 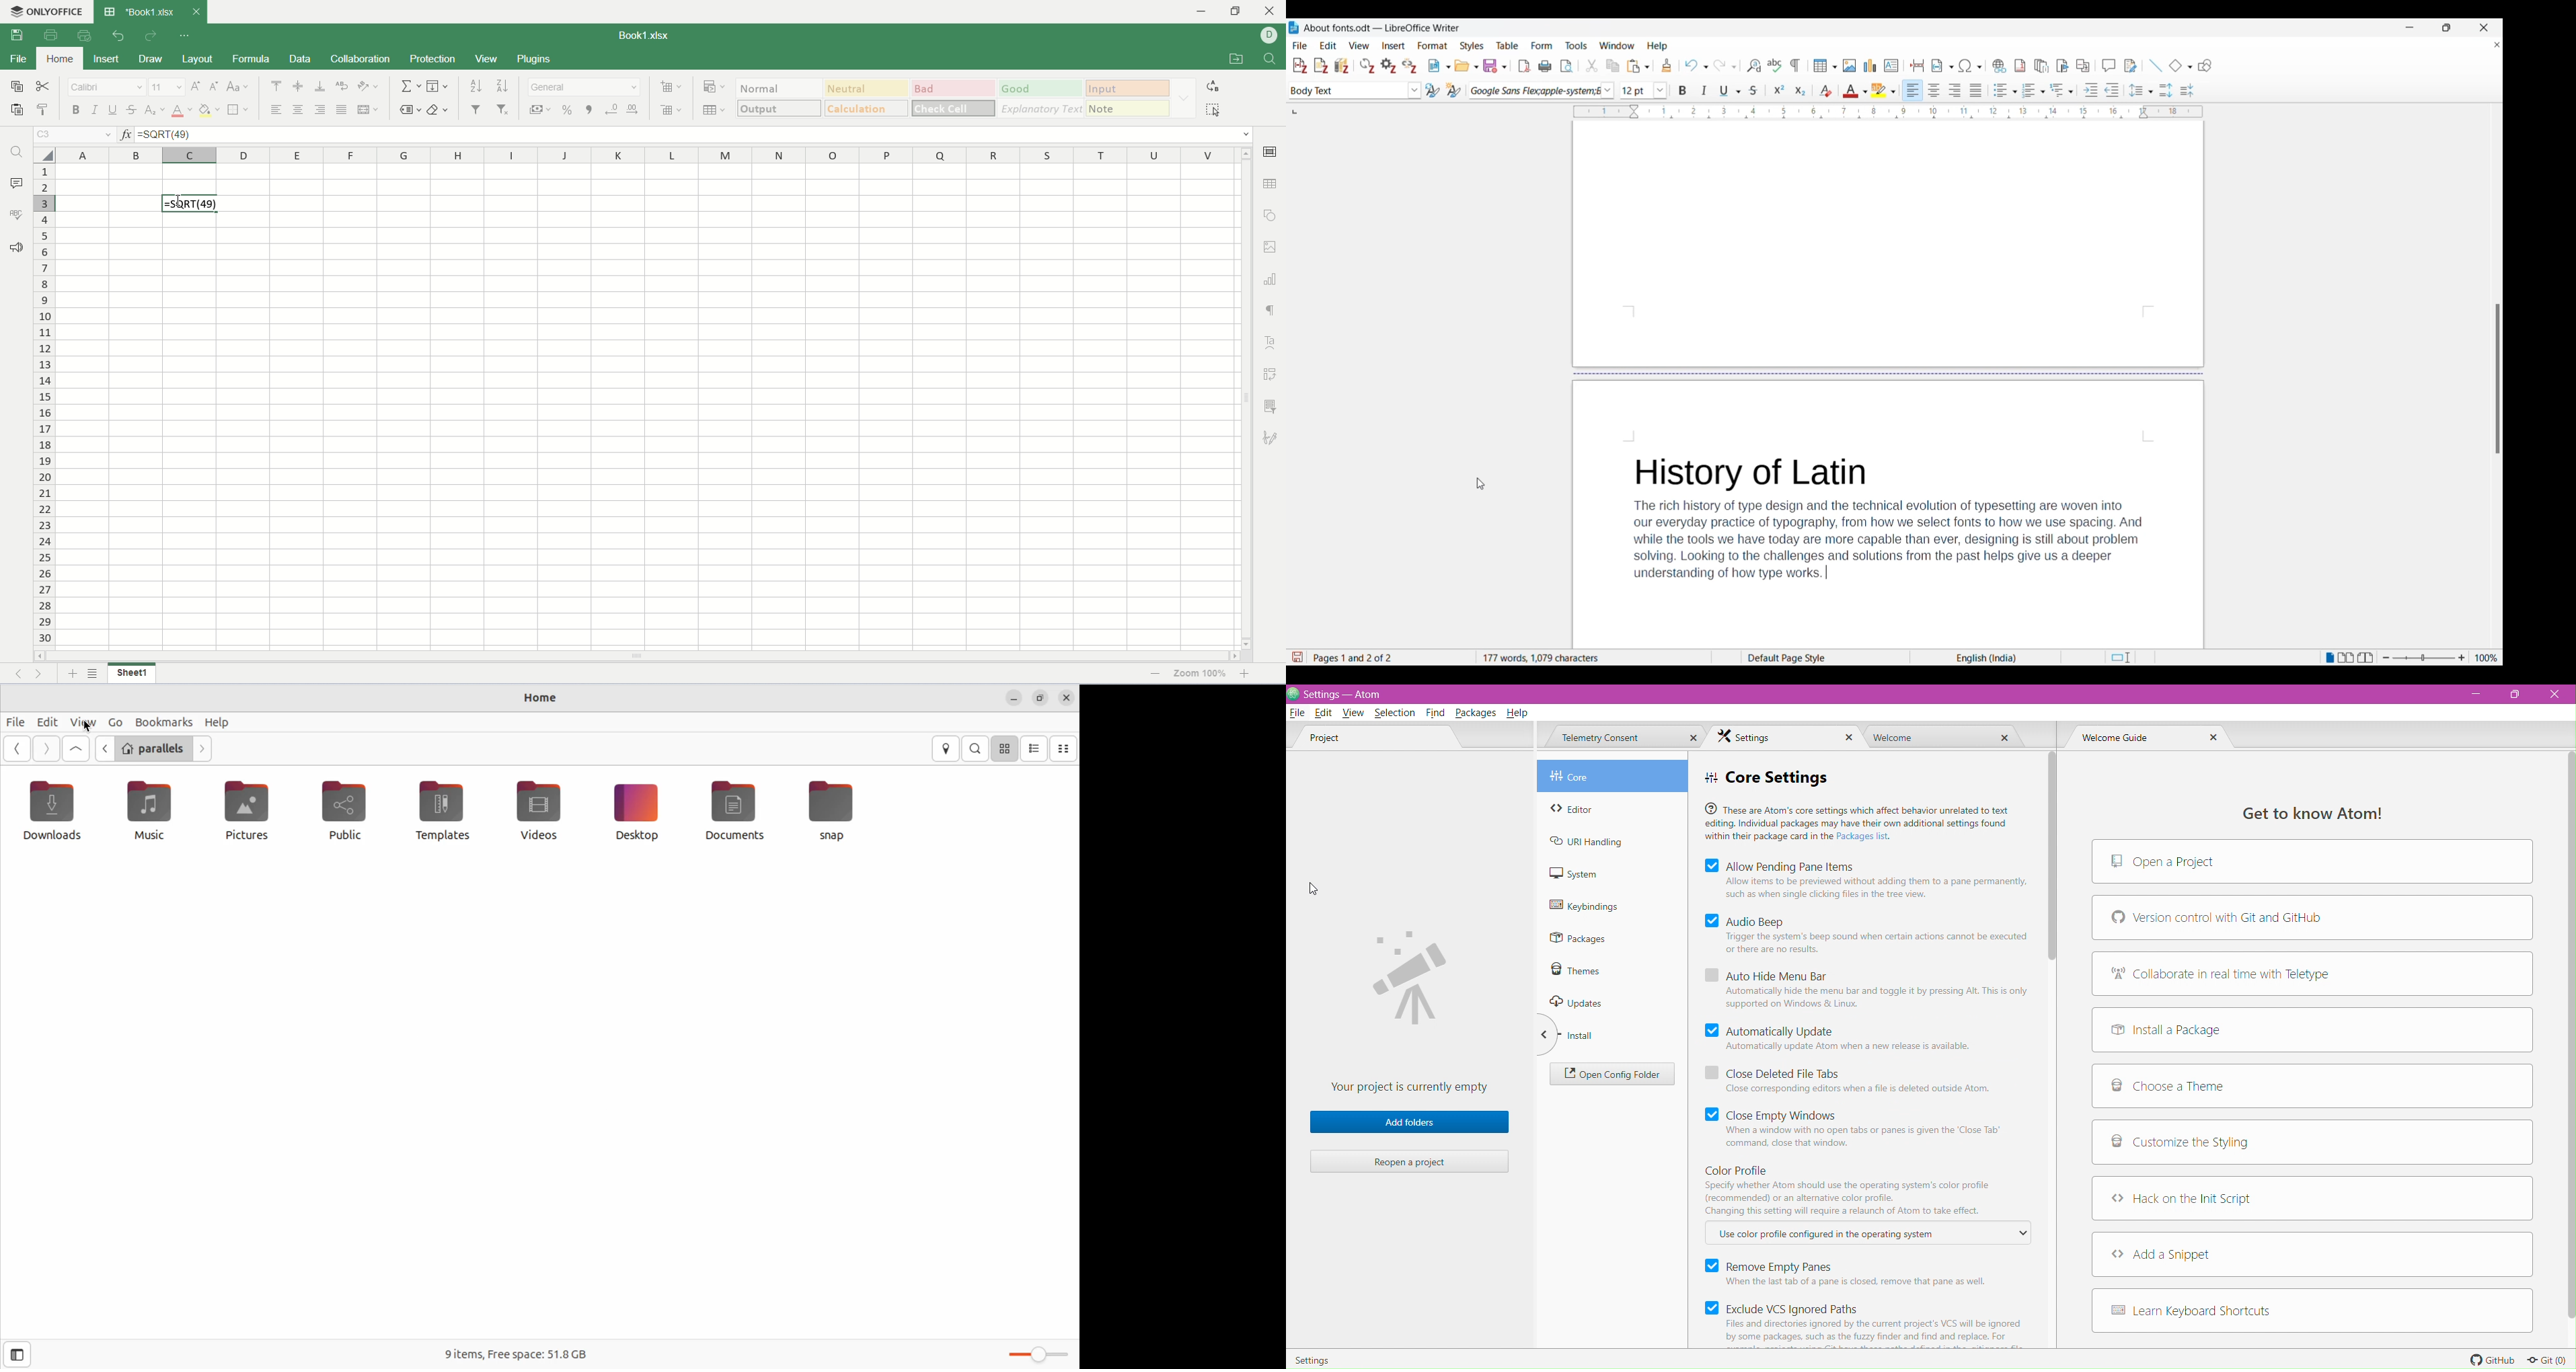 I want to click on insert function, so click(x=127, y=134).